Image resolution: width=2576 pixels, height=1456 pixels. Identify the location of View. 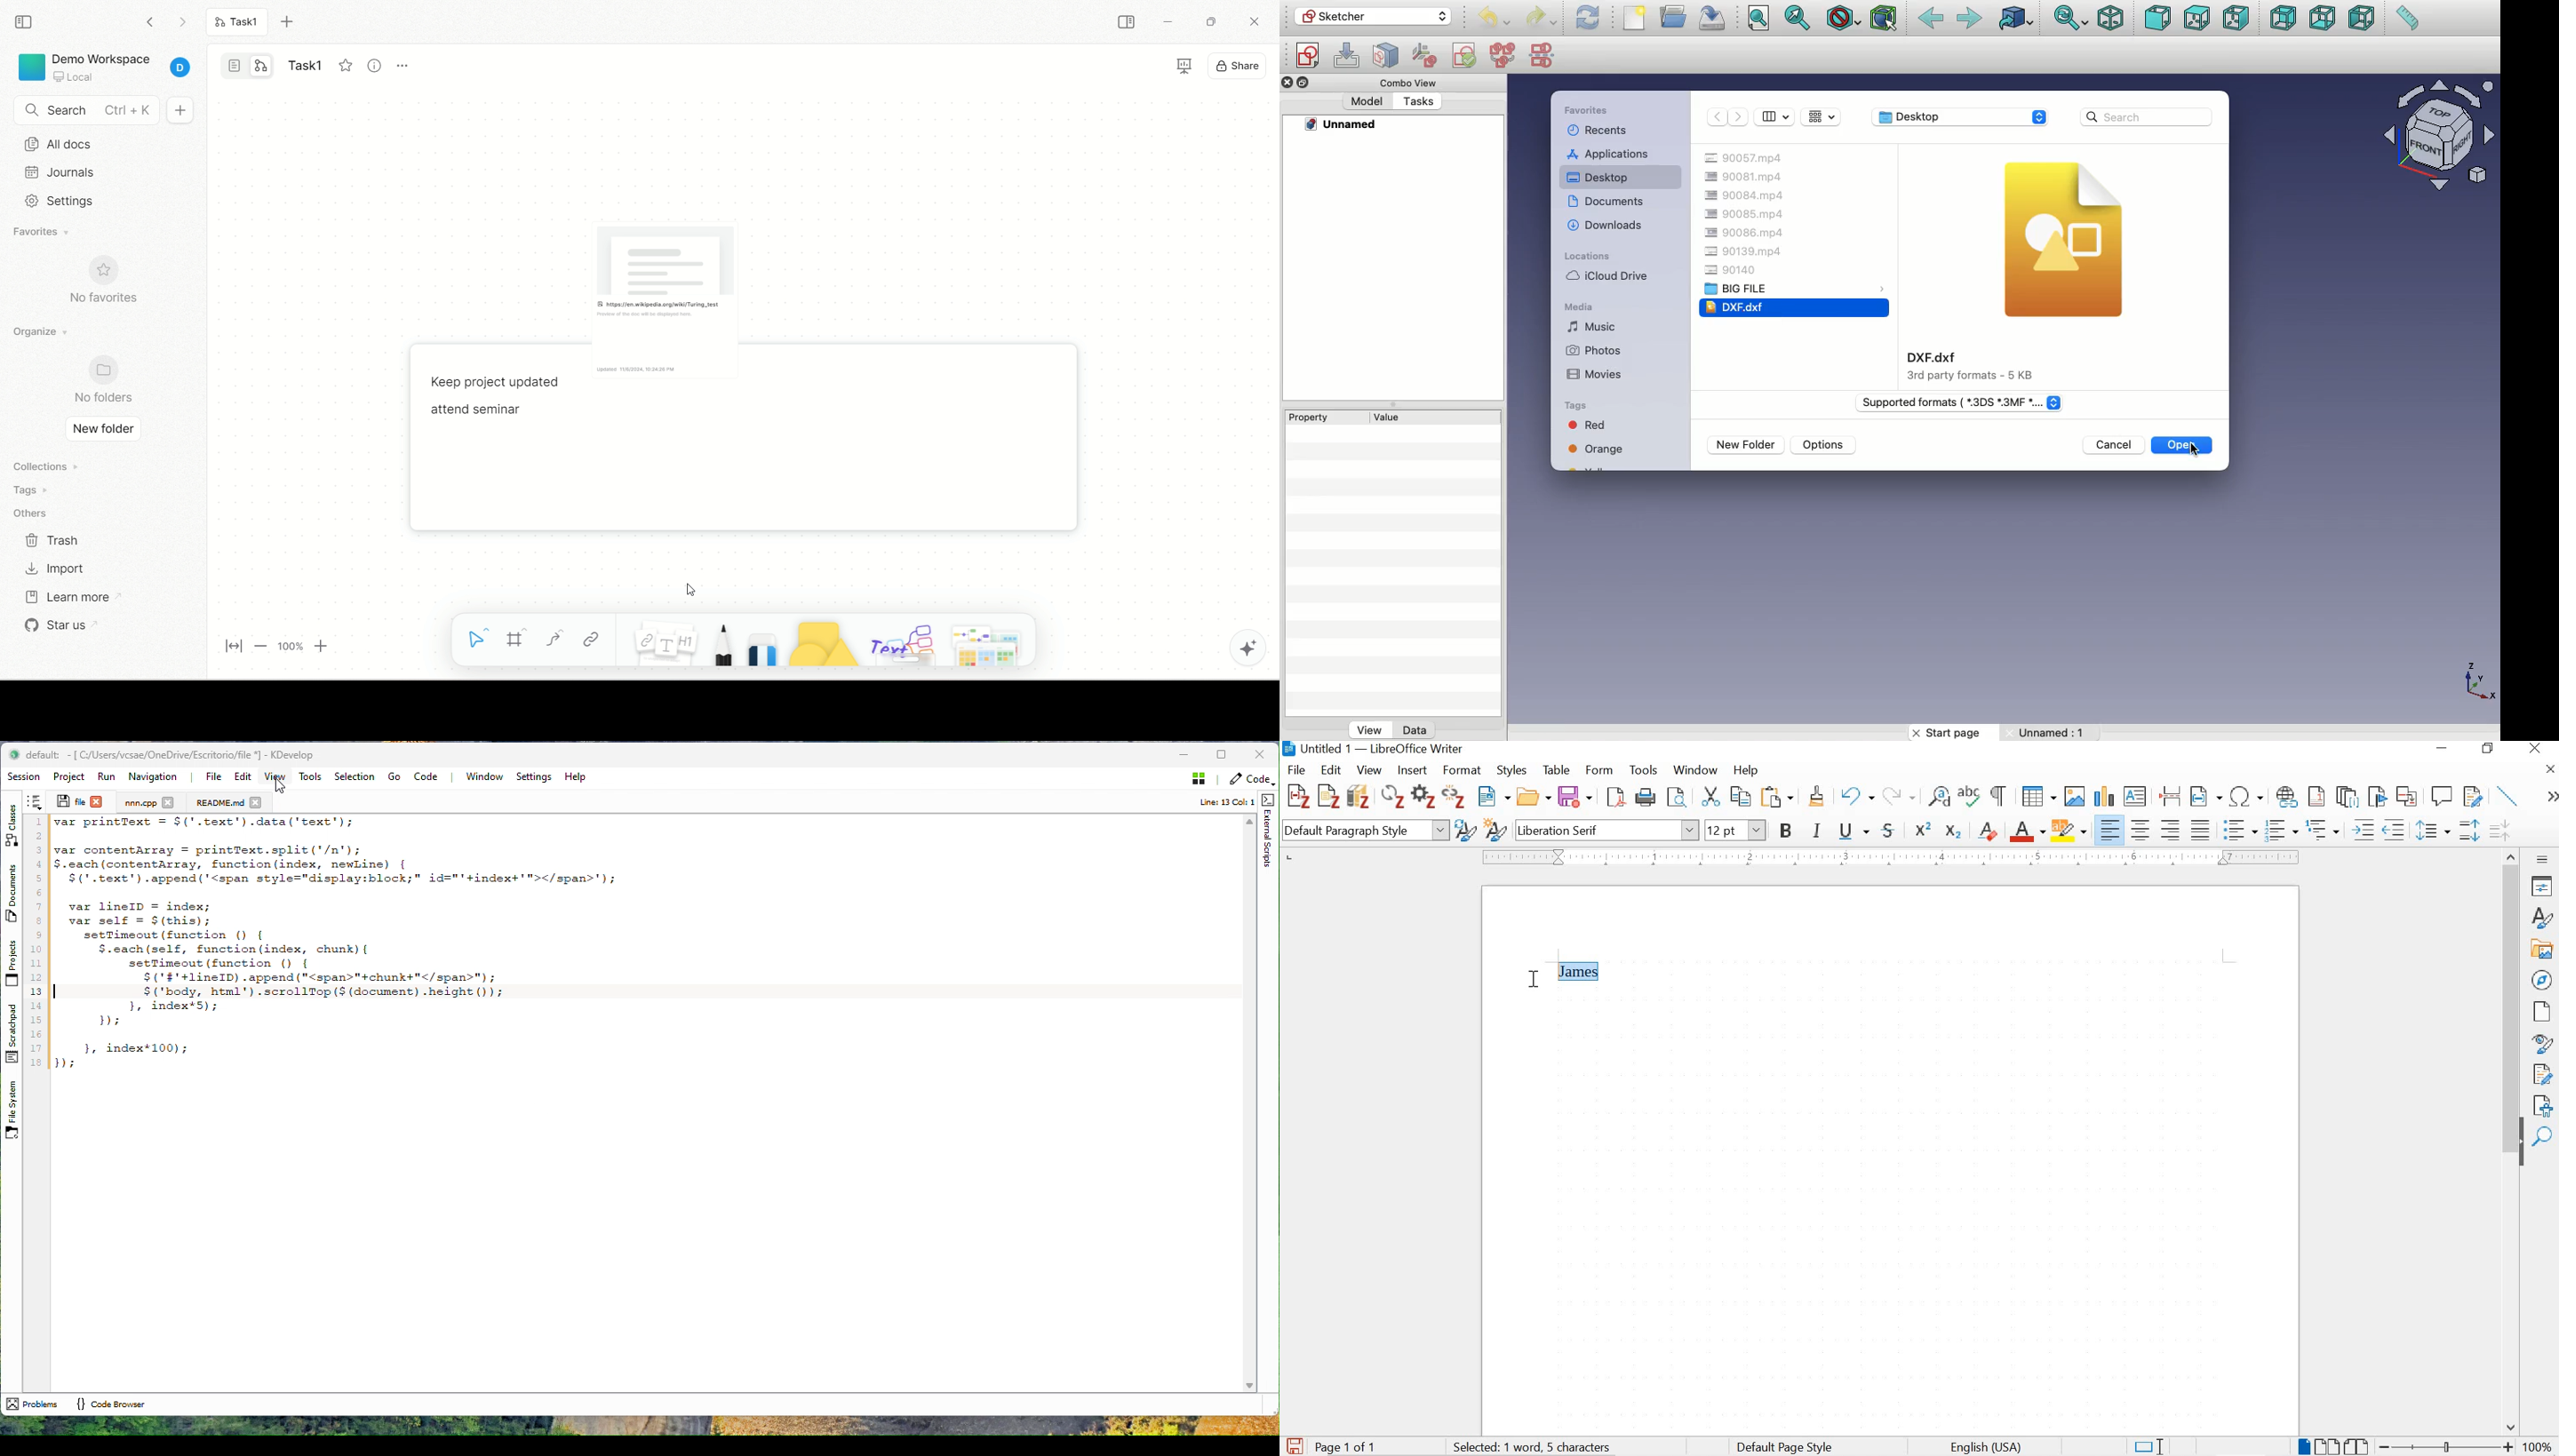
(1367, 731).